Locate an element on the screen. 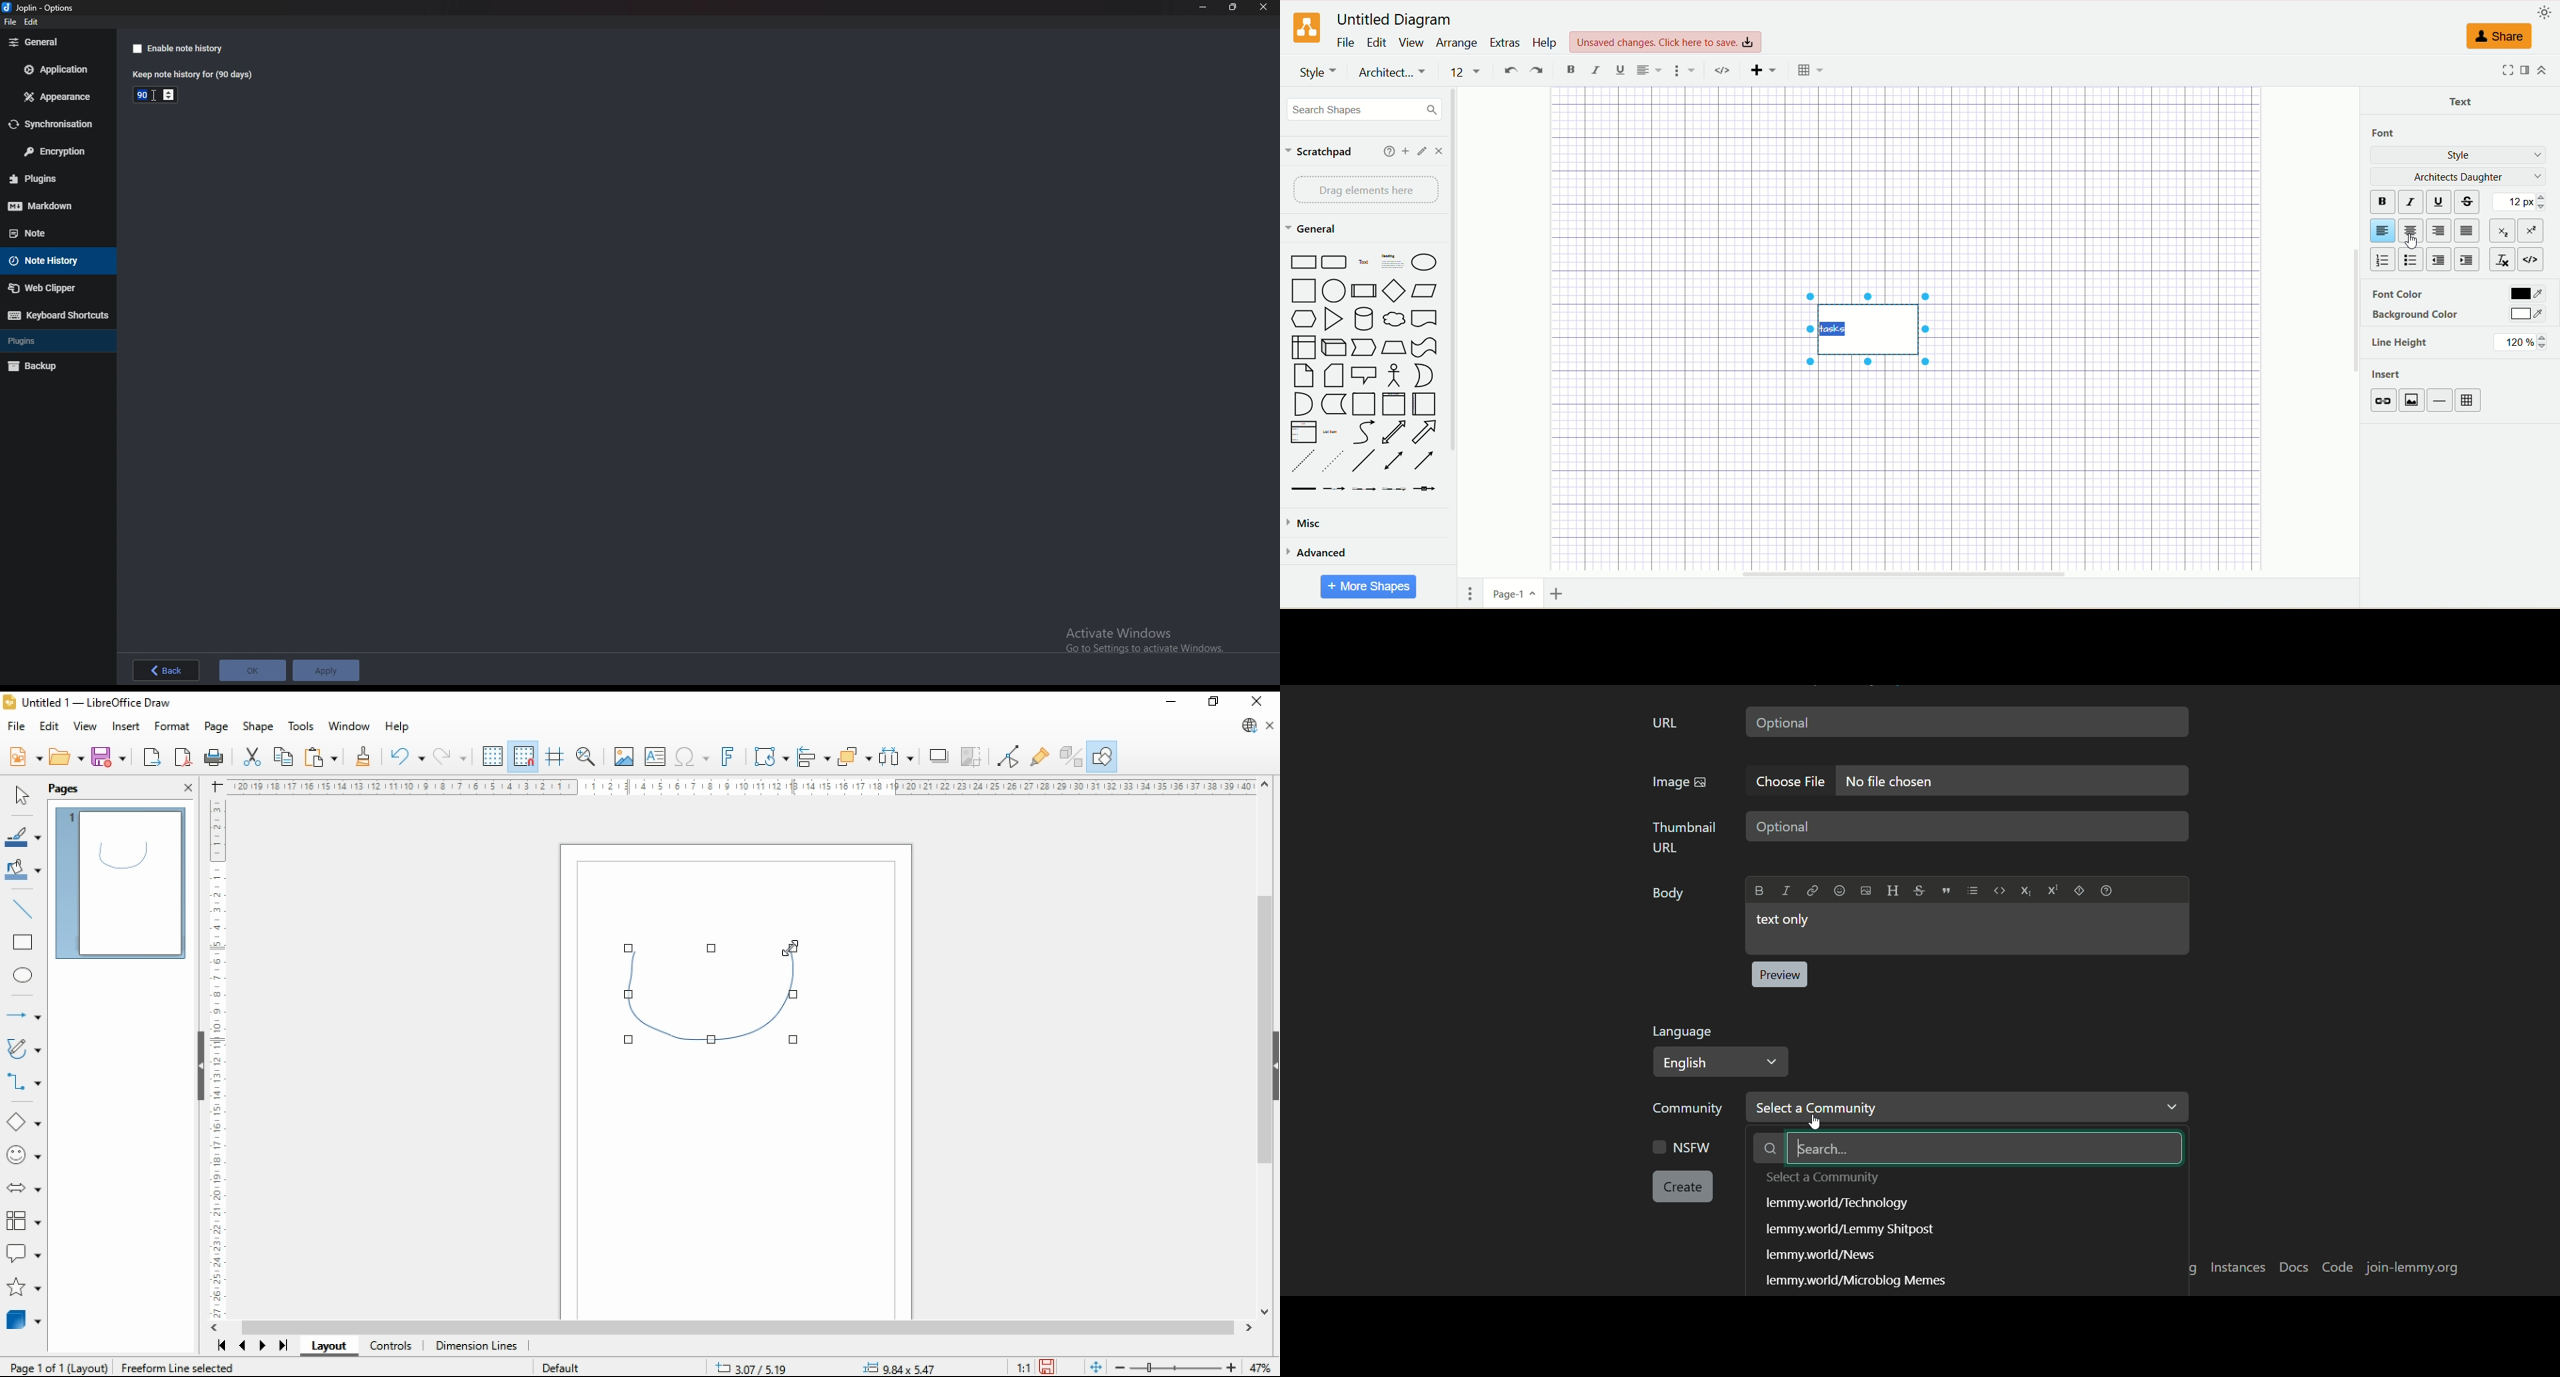  Line with Arrow is located at coordinates (1425, 461).